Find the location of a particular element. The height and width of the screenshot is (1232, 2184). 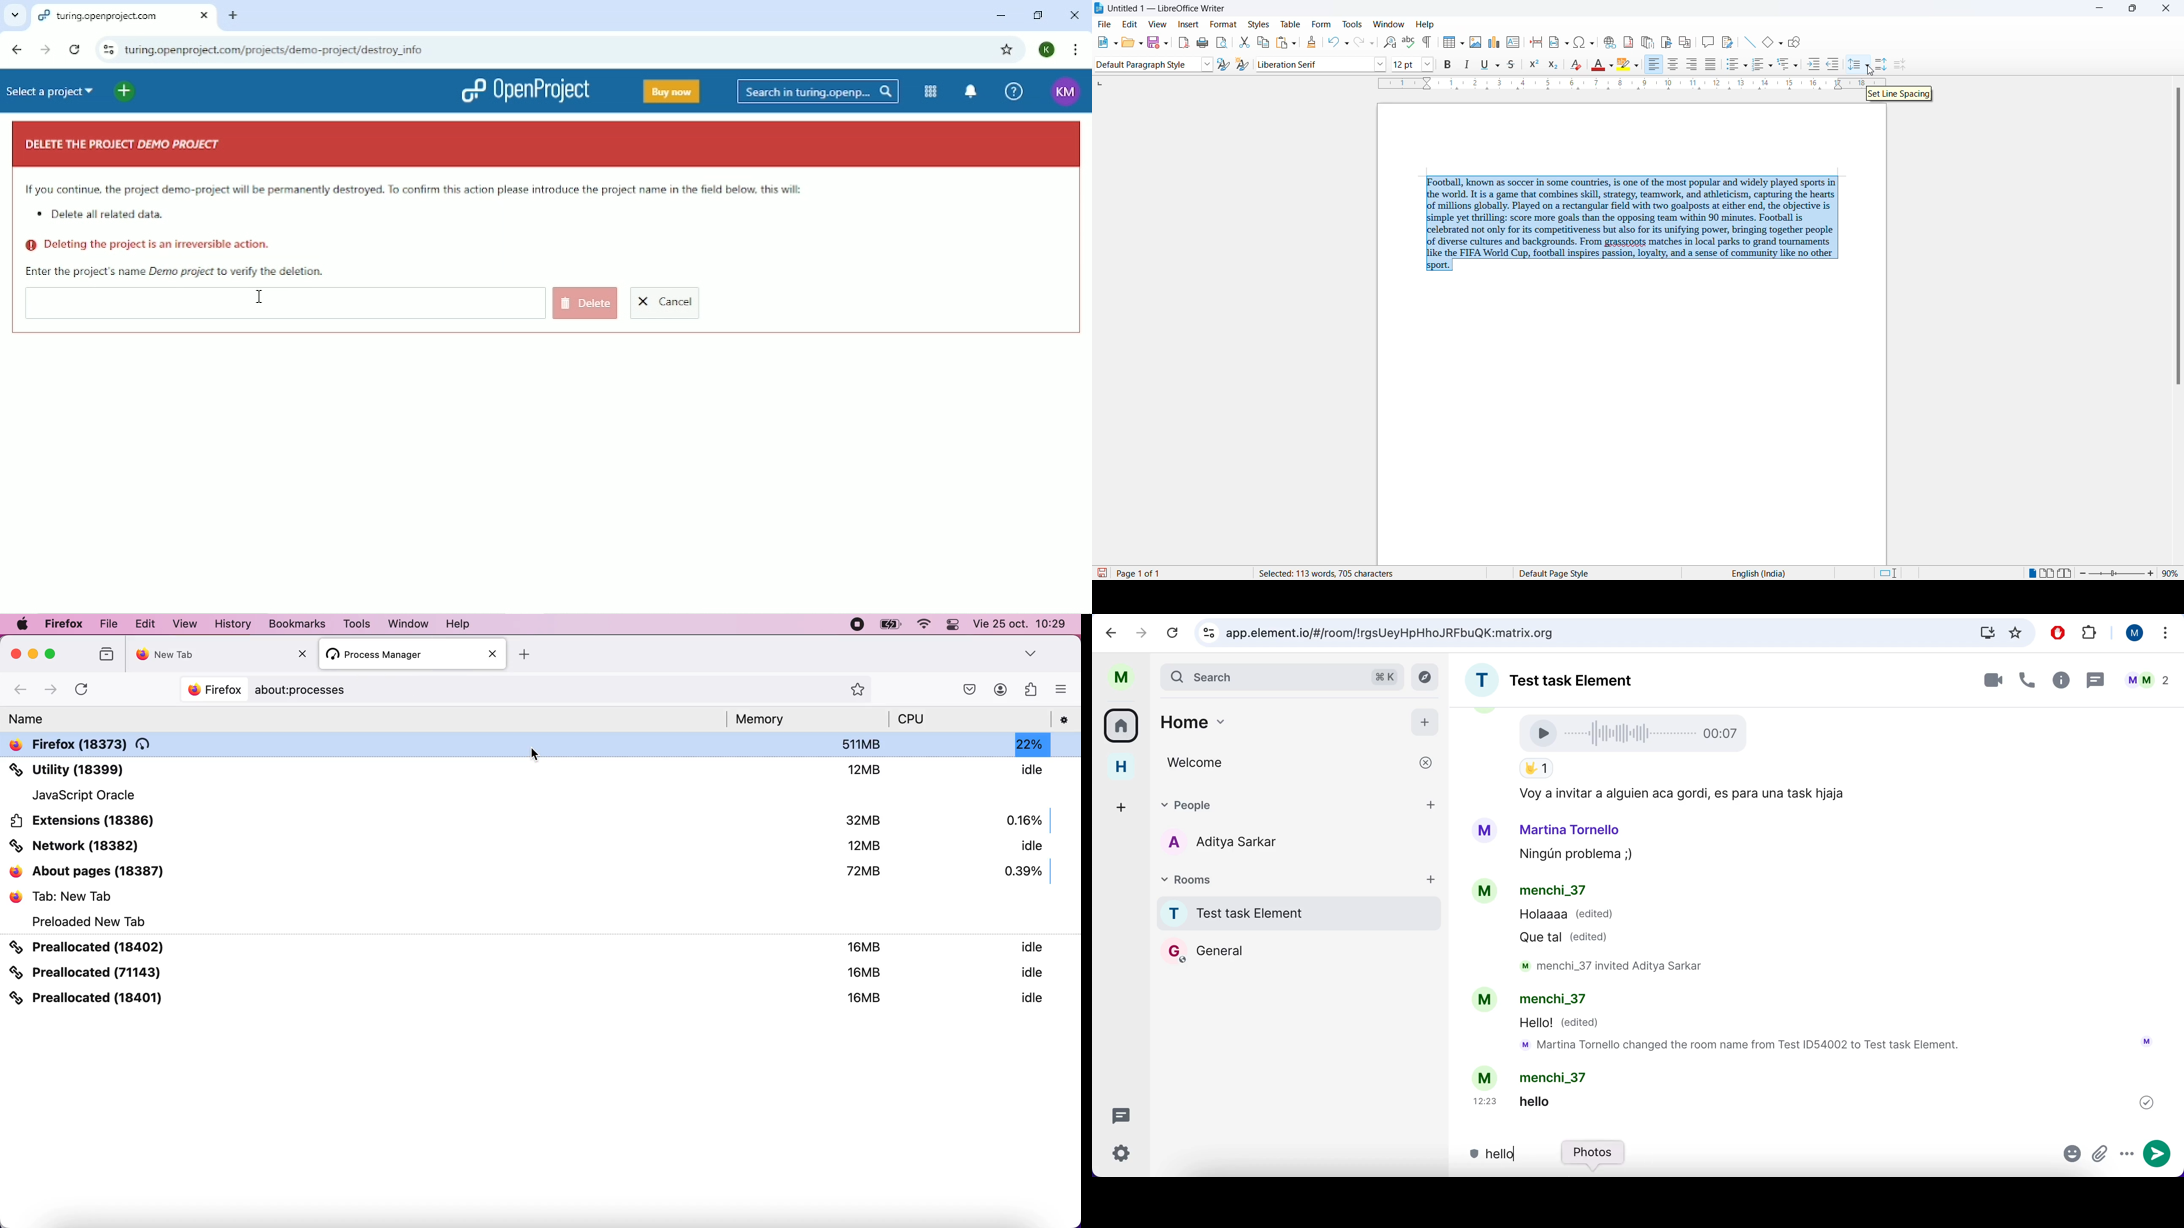

basic shapes is located at coordinates (1765, 43).